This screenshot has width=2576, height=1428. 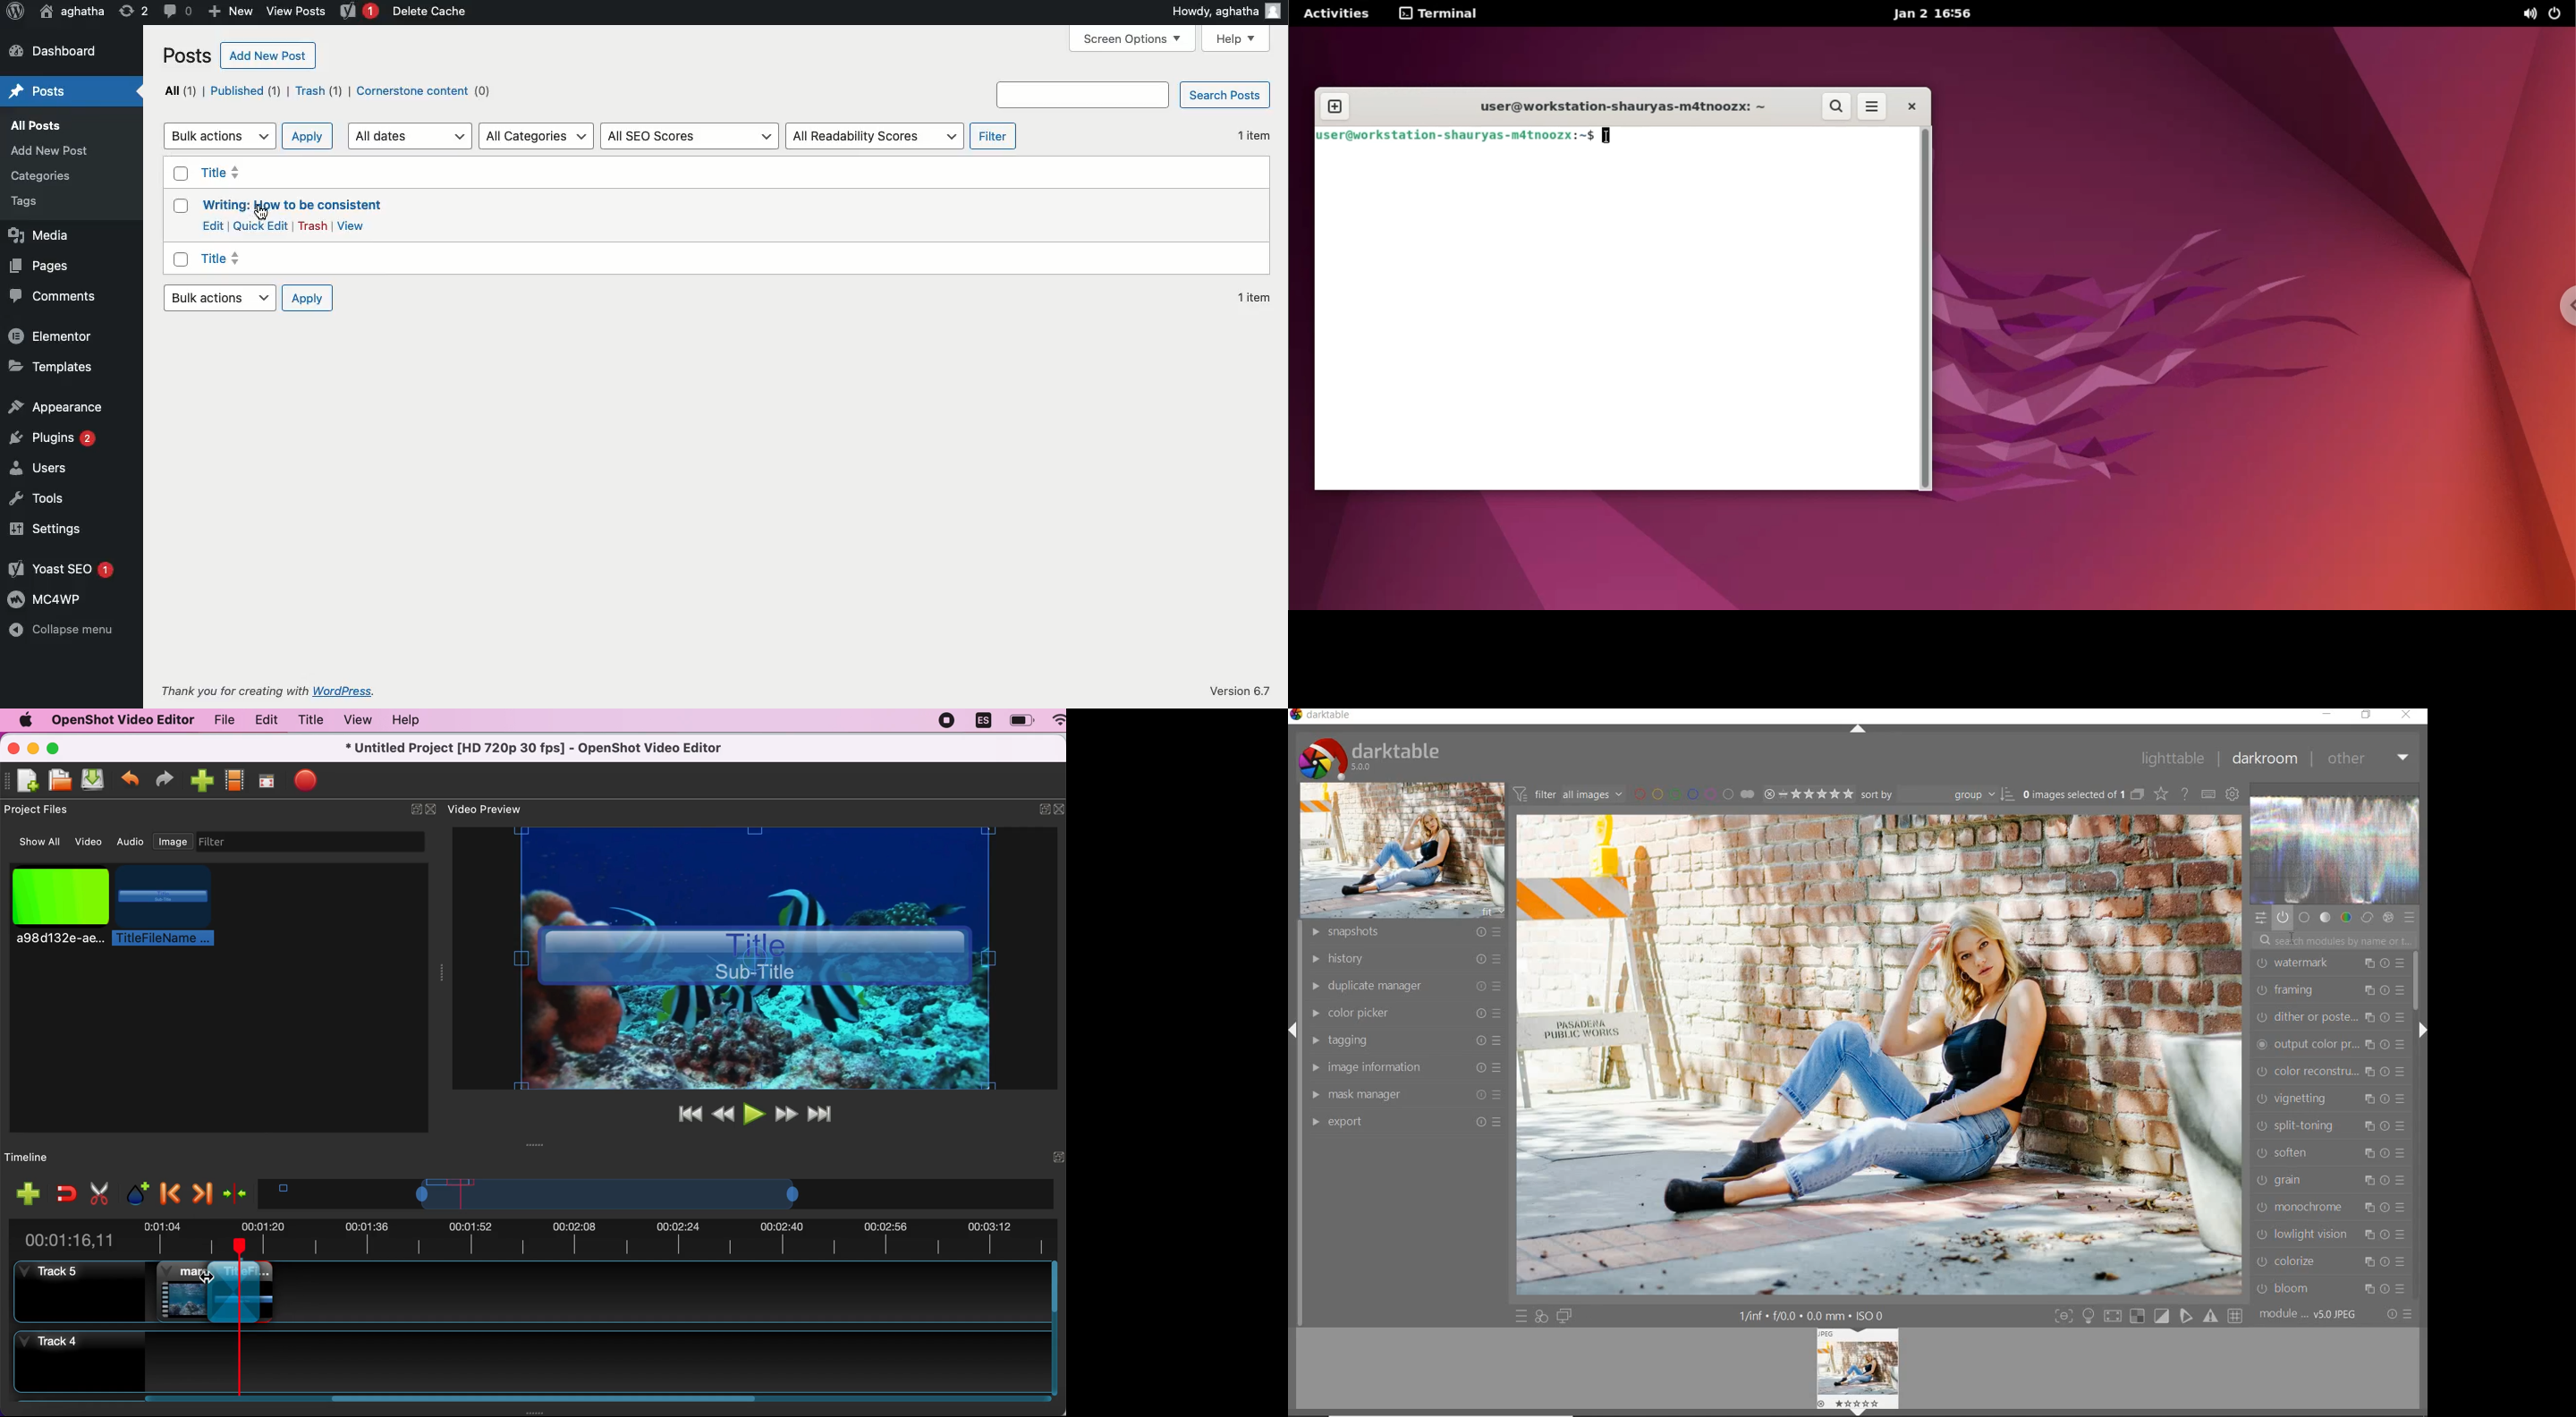 I want to click on search modules, so click(x=2332, y=939).